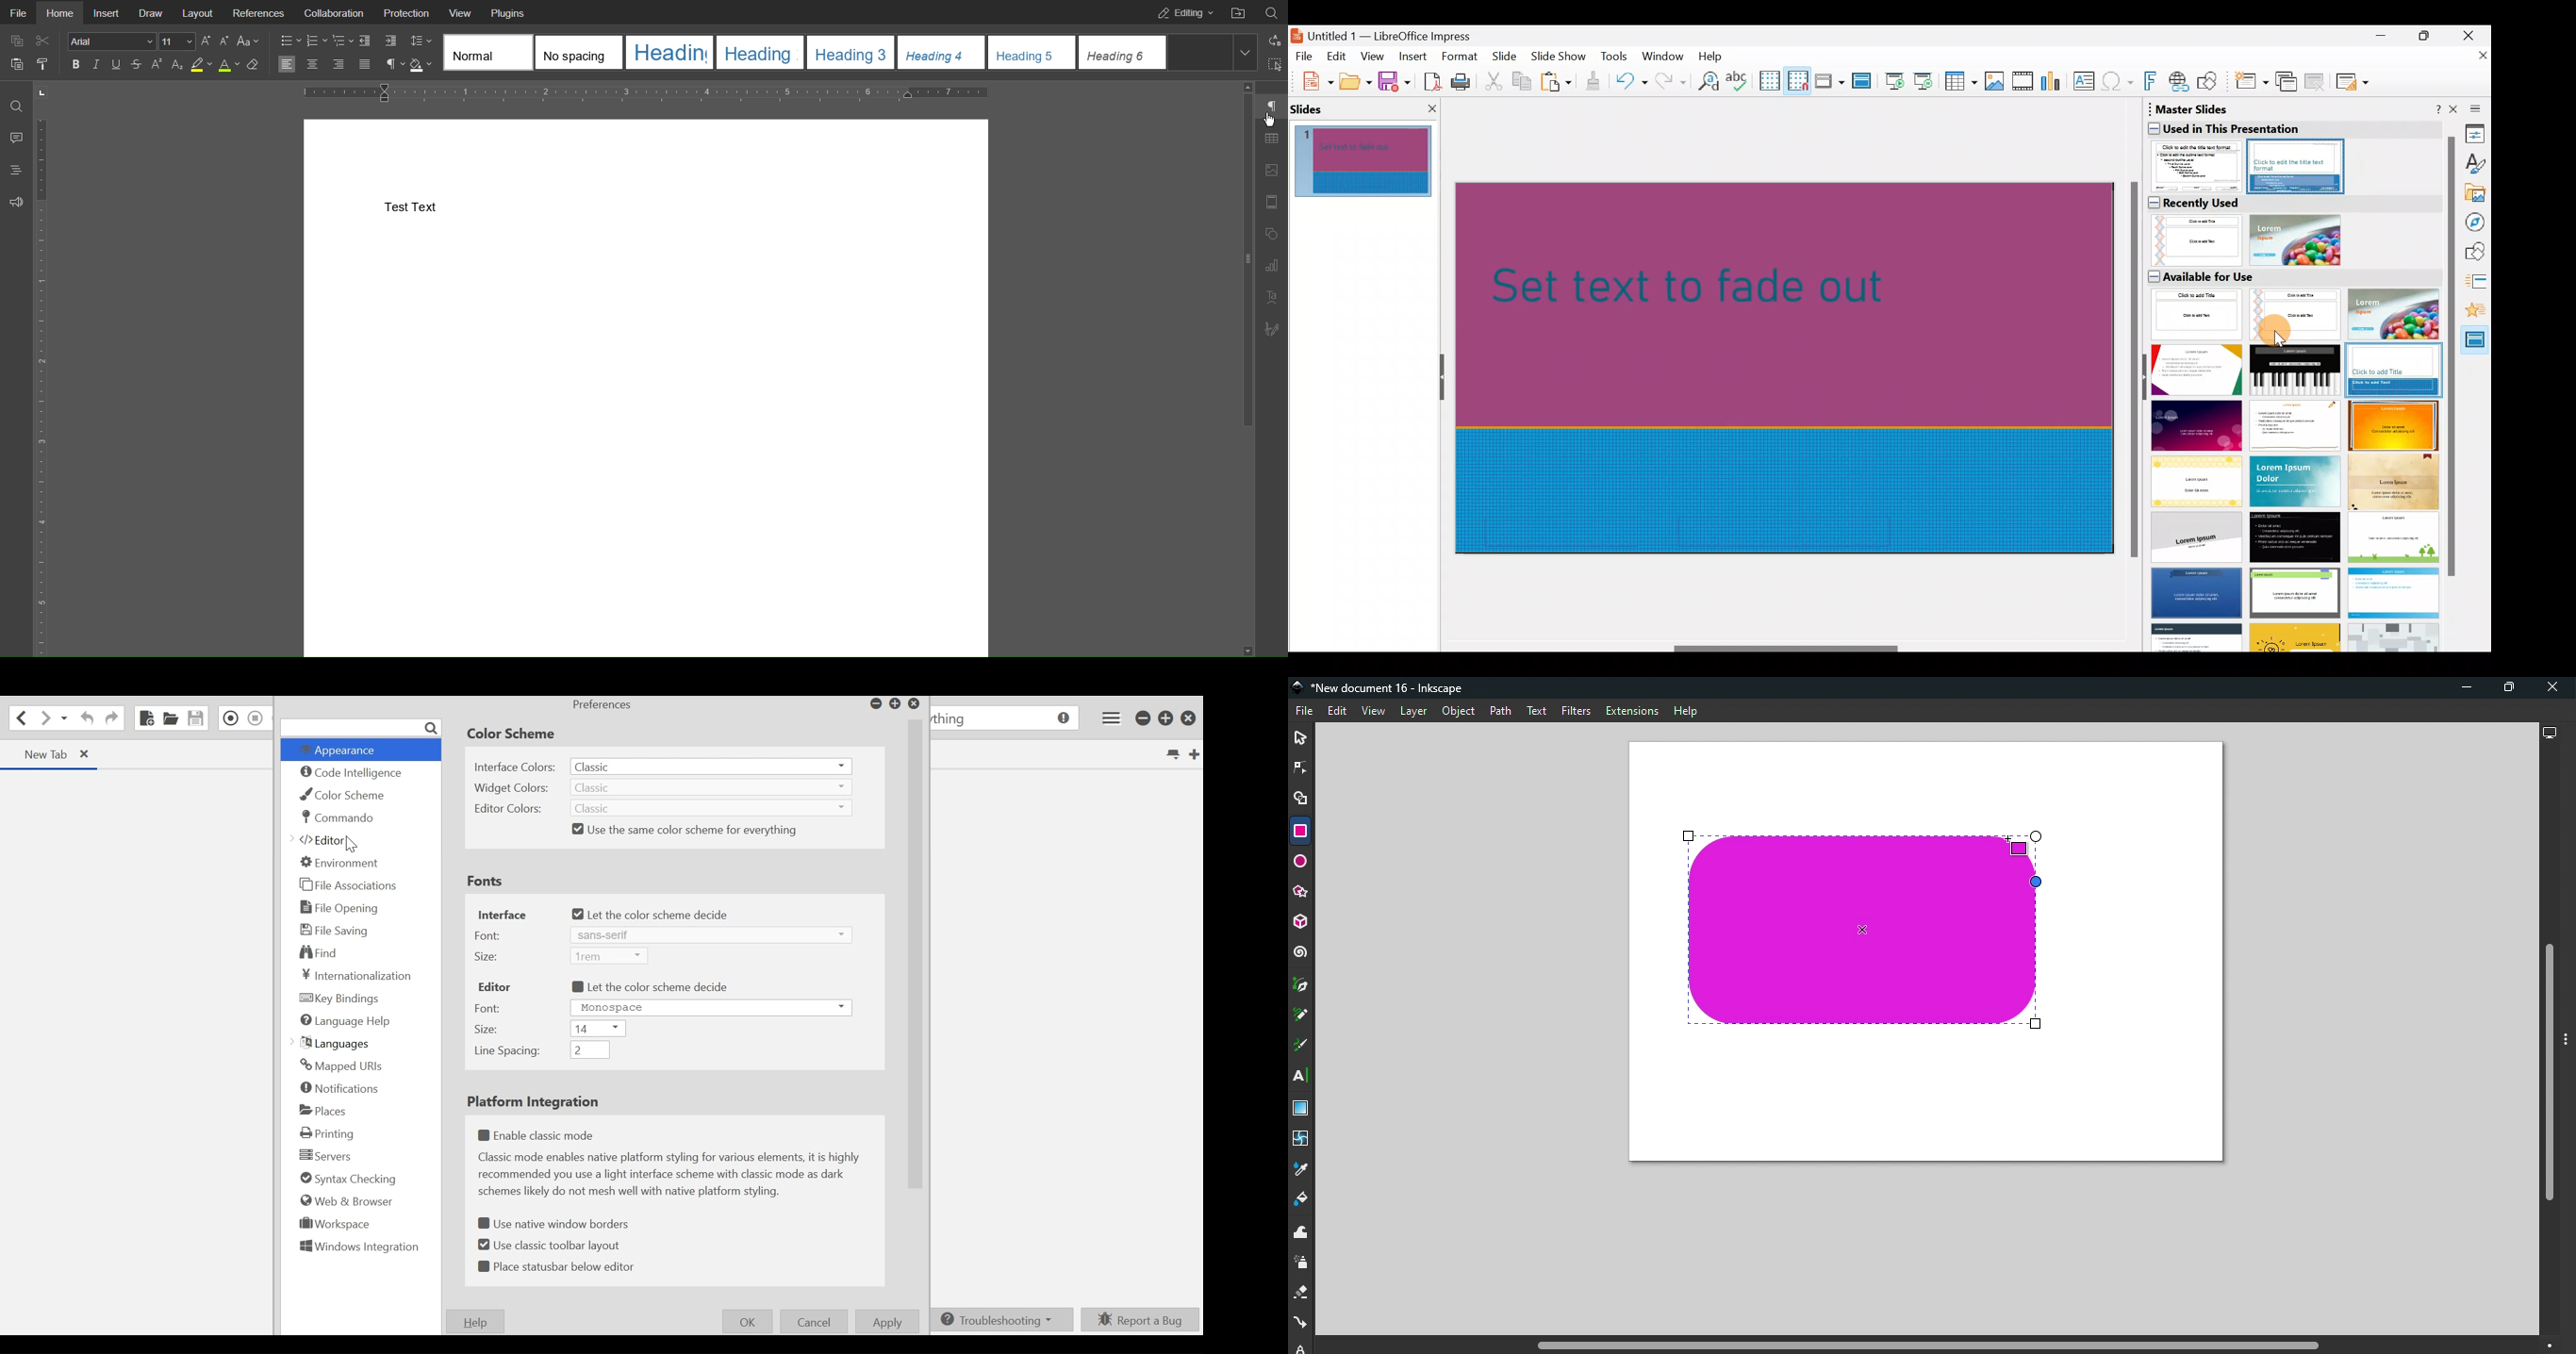  Describe the element at coordinates (115, 64) in the screenshot. I see `Underline` at that location.